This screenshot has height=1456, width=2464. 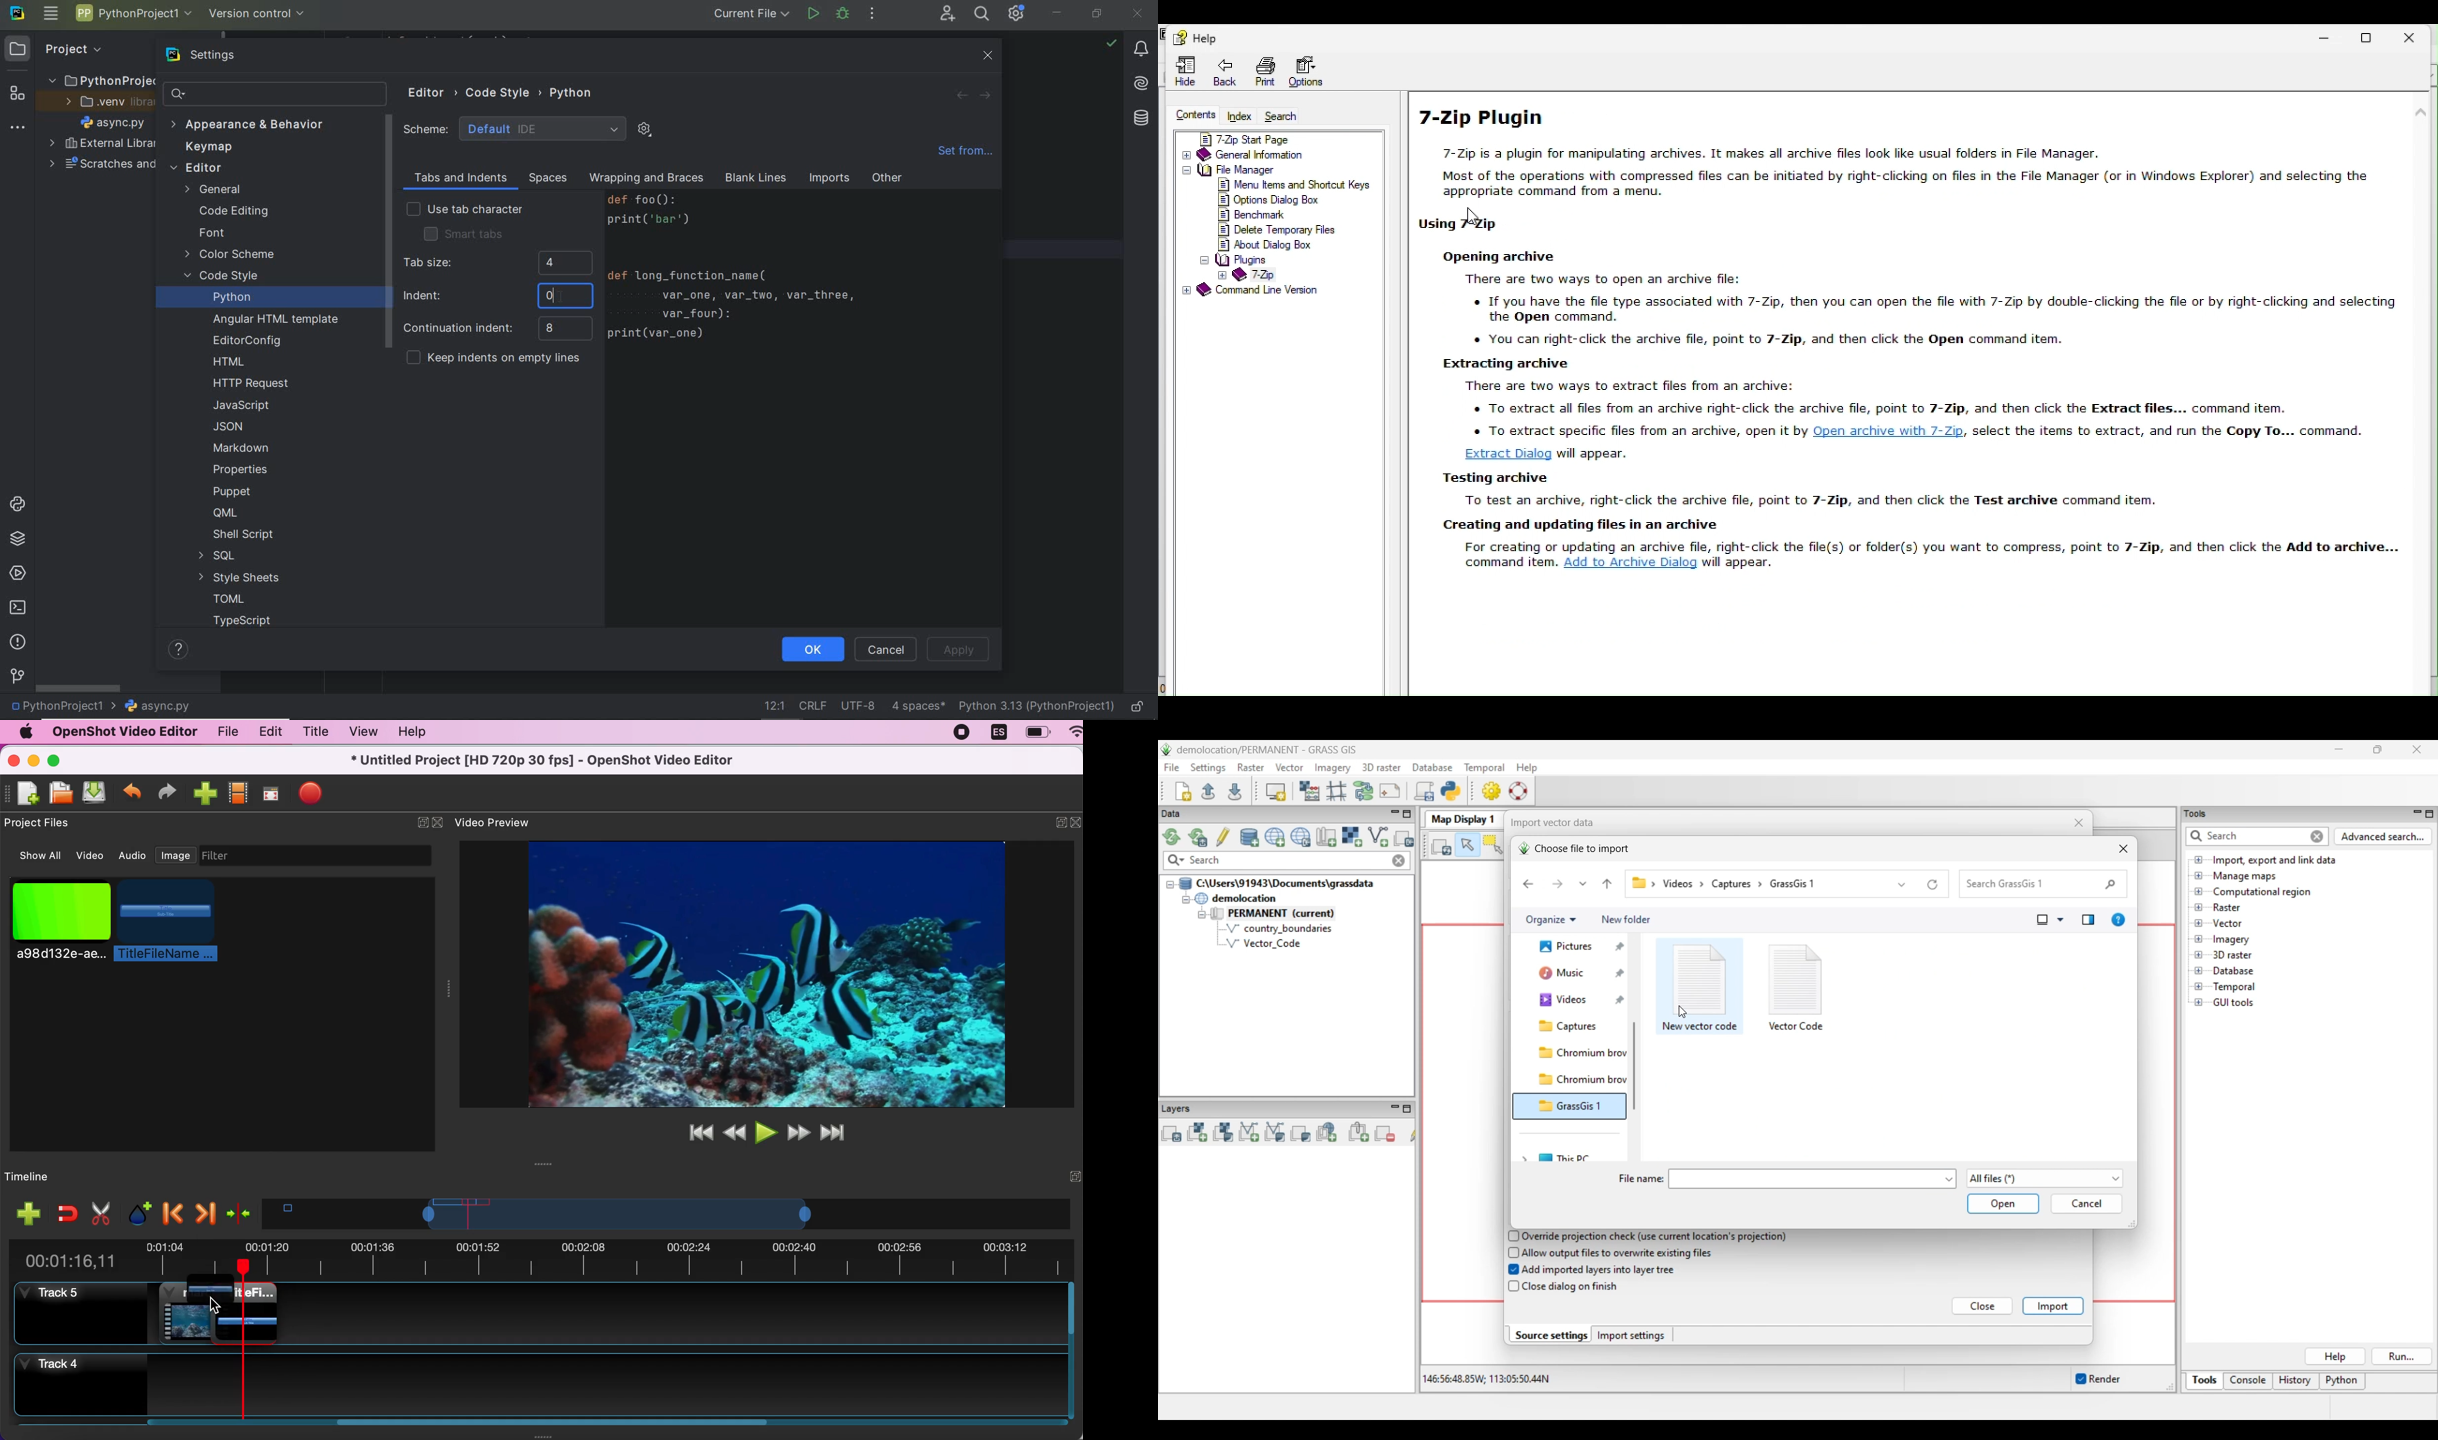 I want to click on minimize, so click(x=34, y=759).